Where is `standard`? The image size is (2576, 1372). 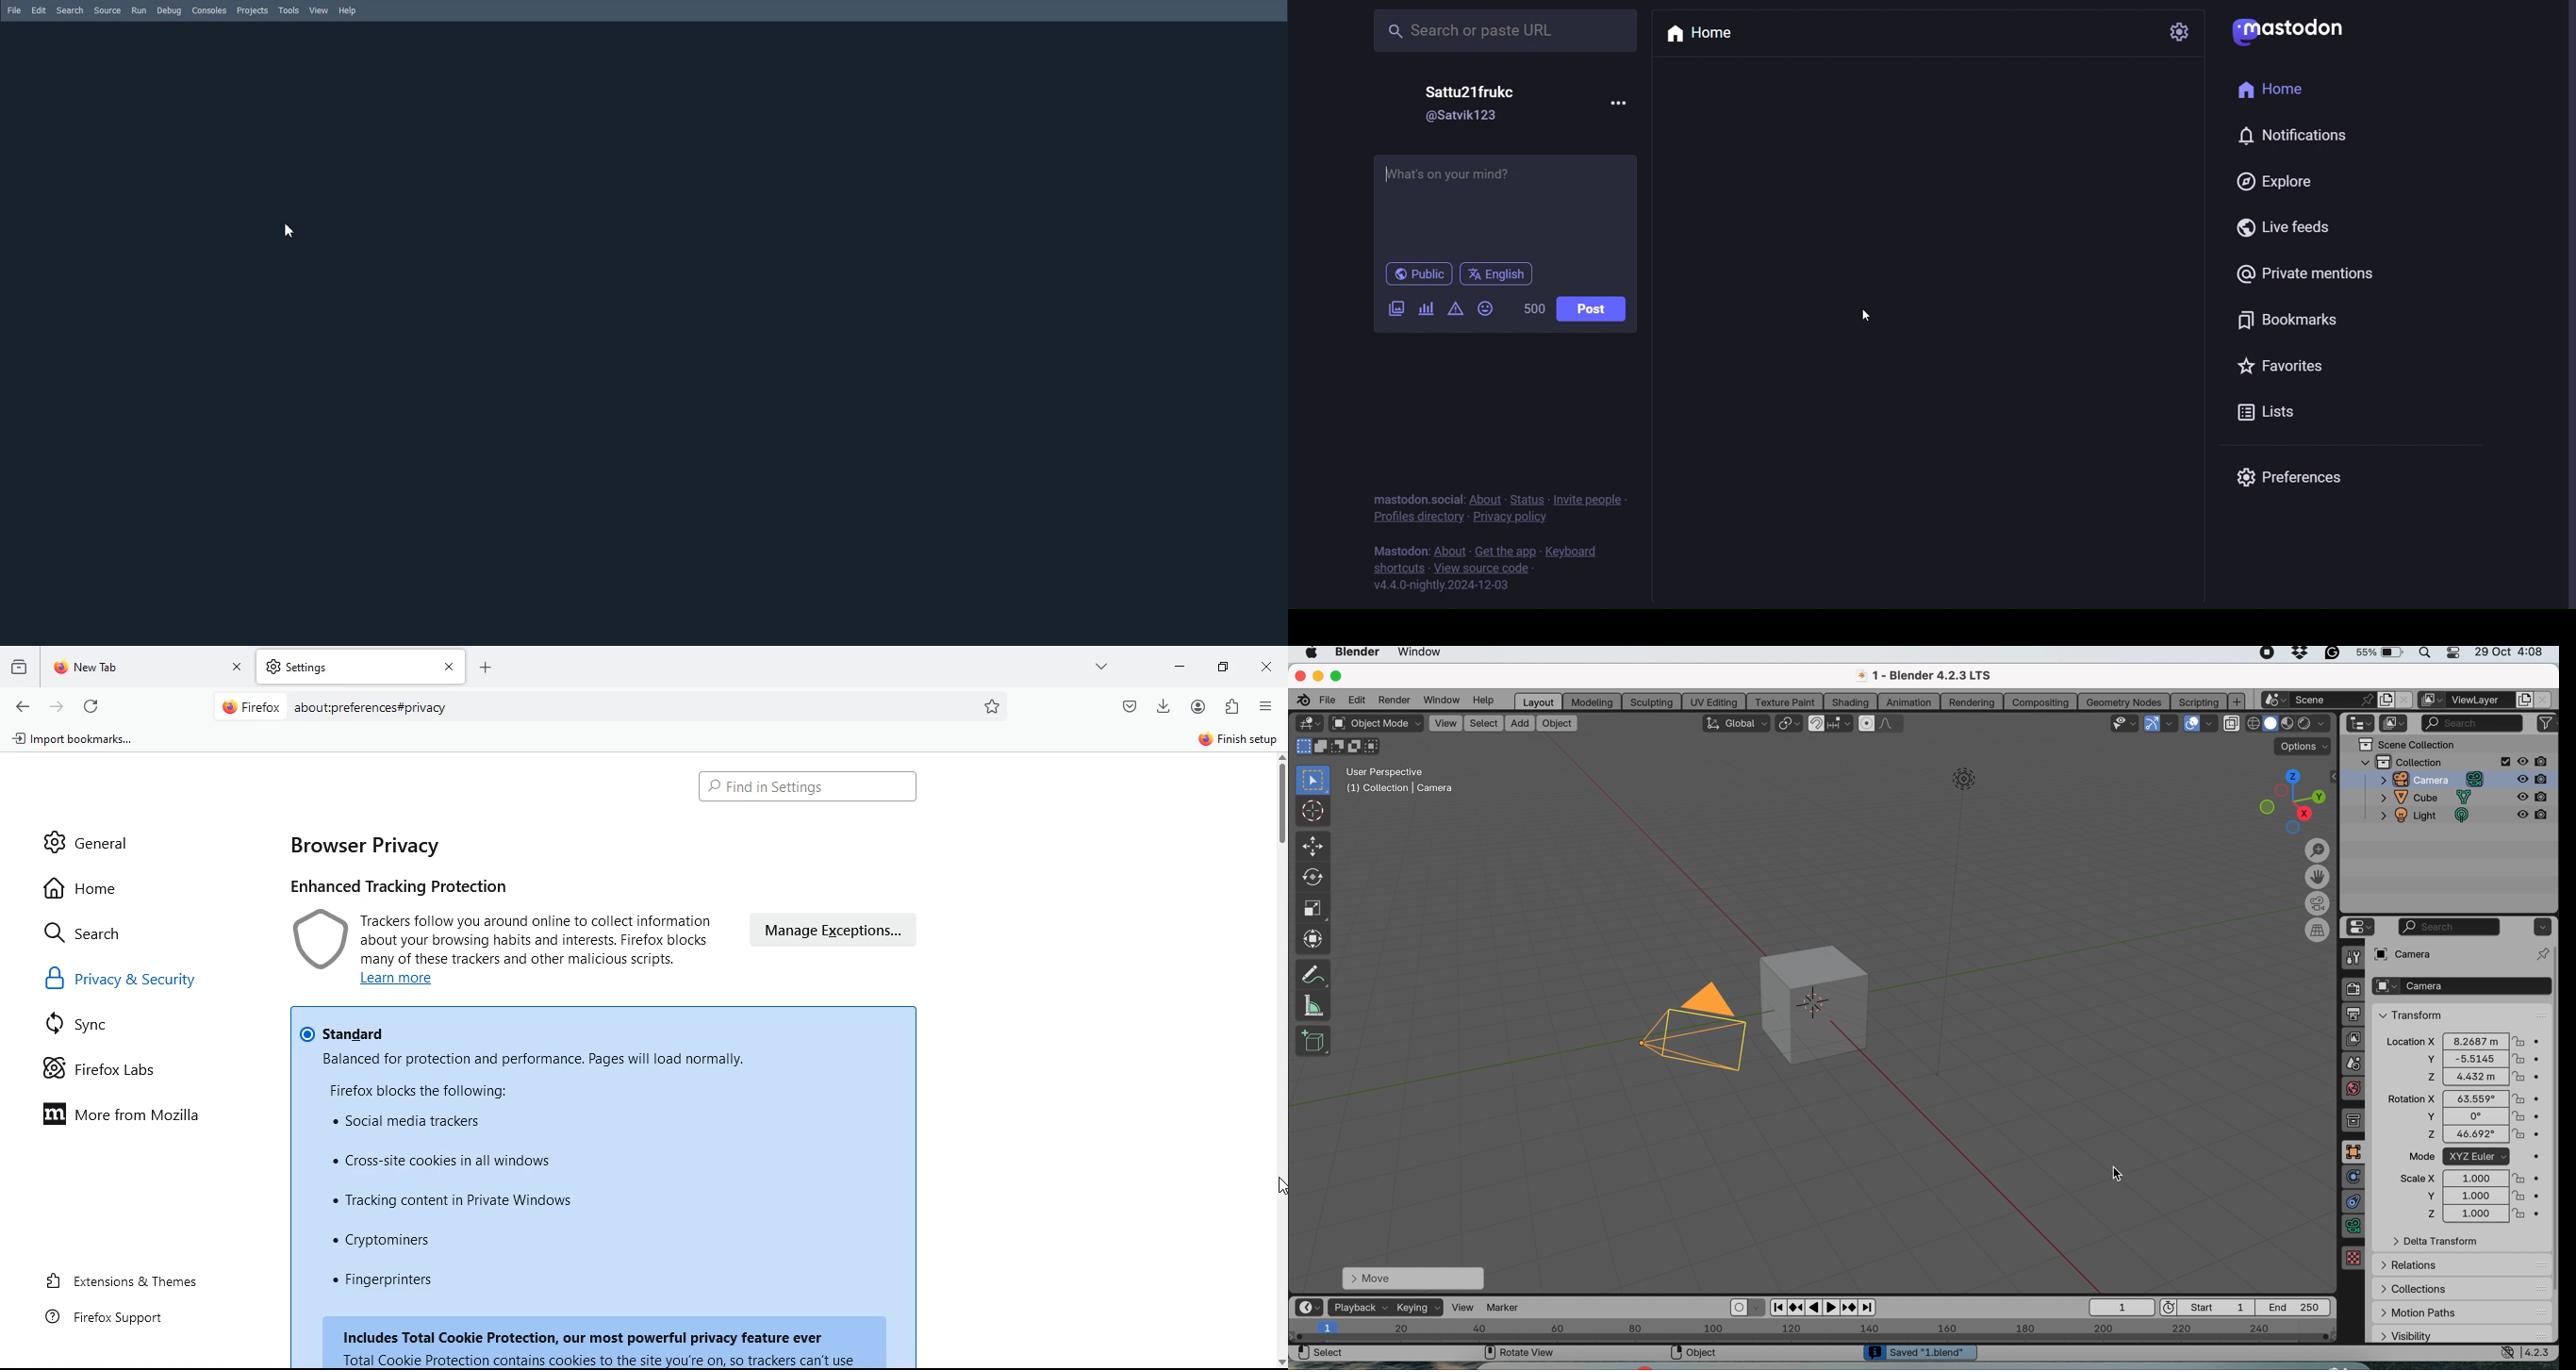 standard is located at coordinates (342, 1033).